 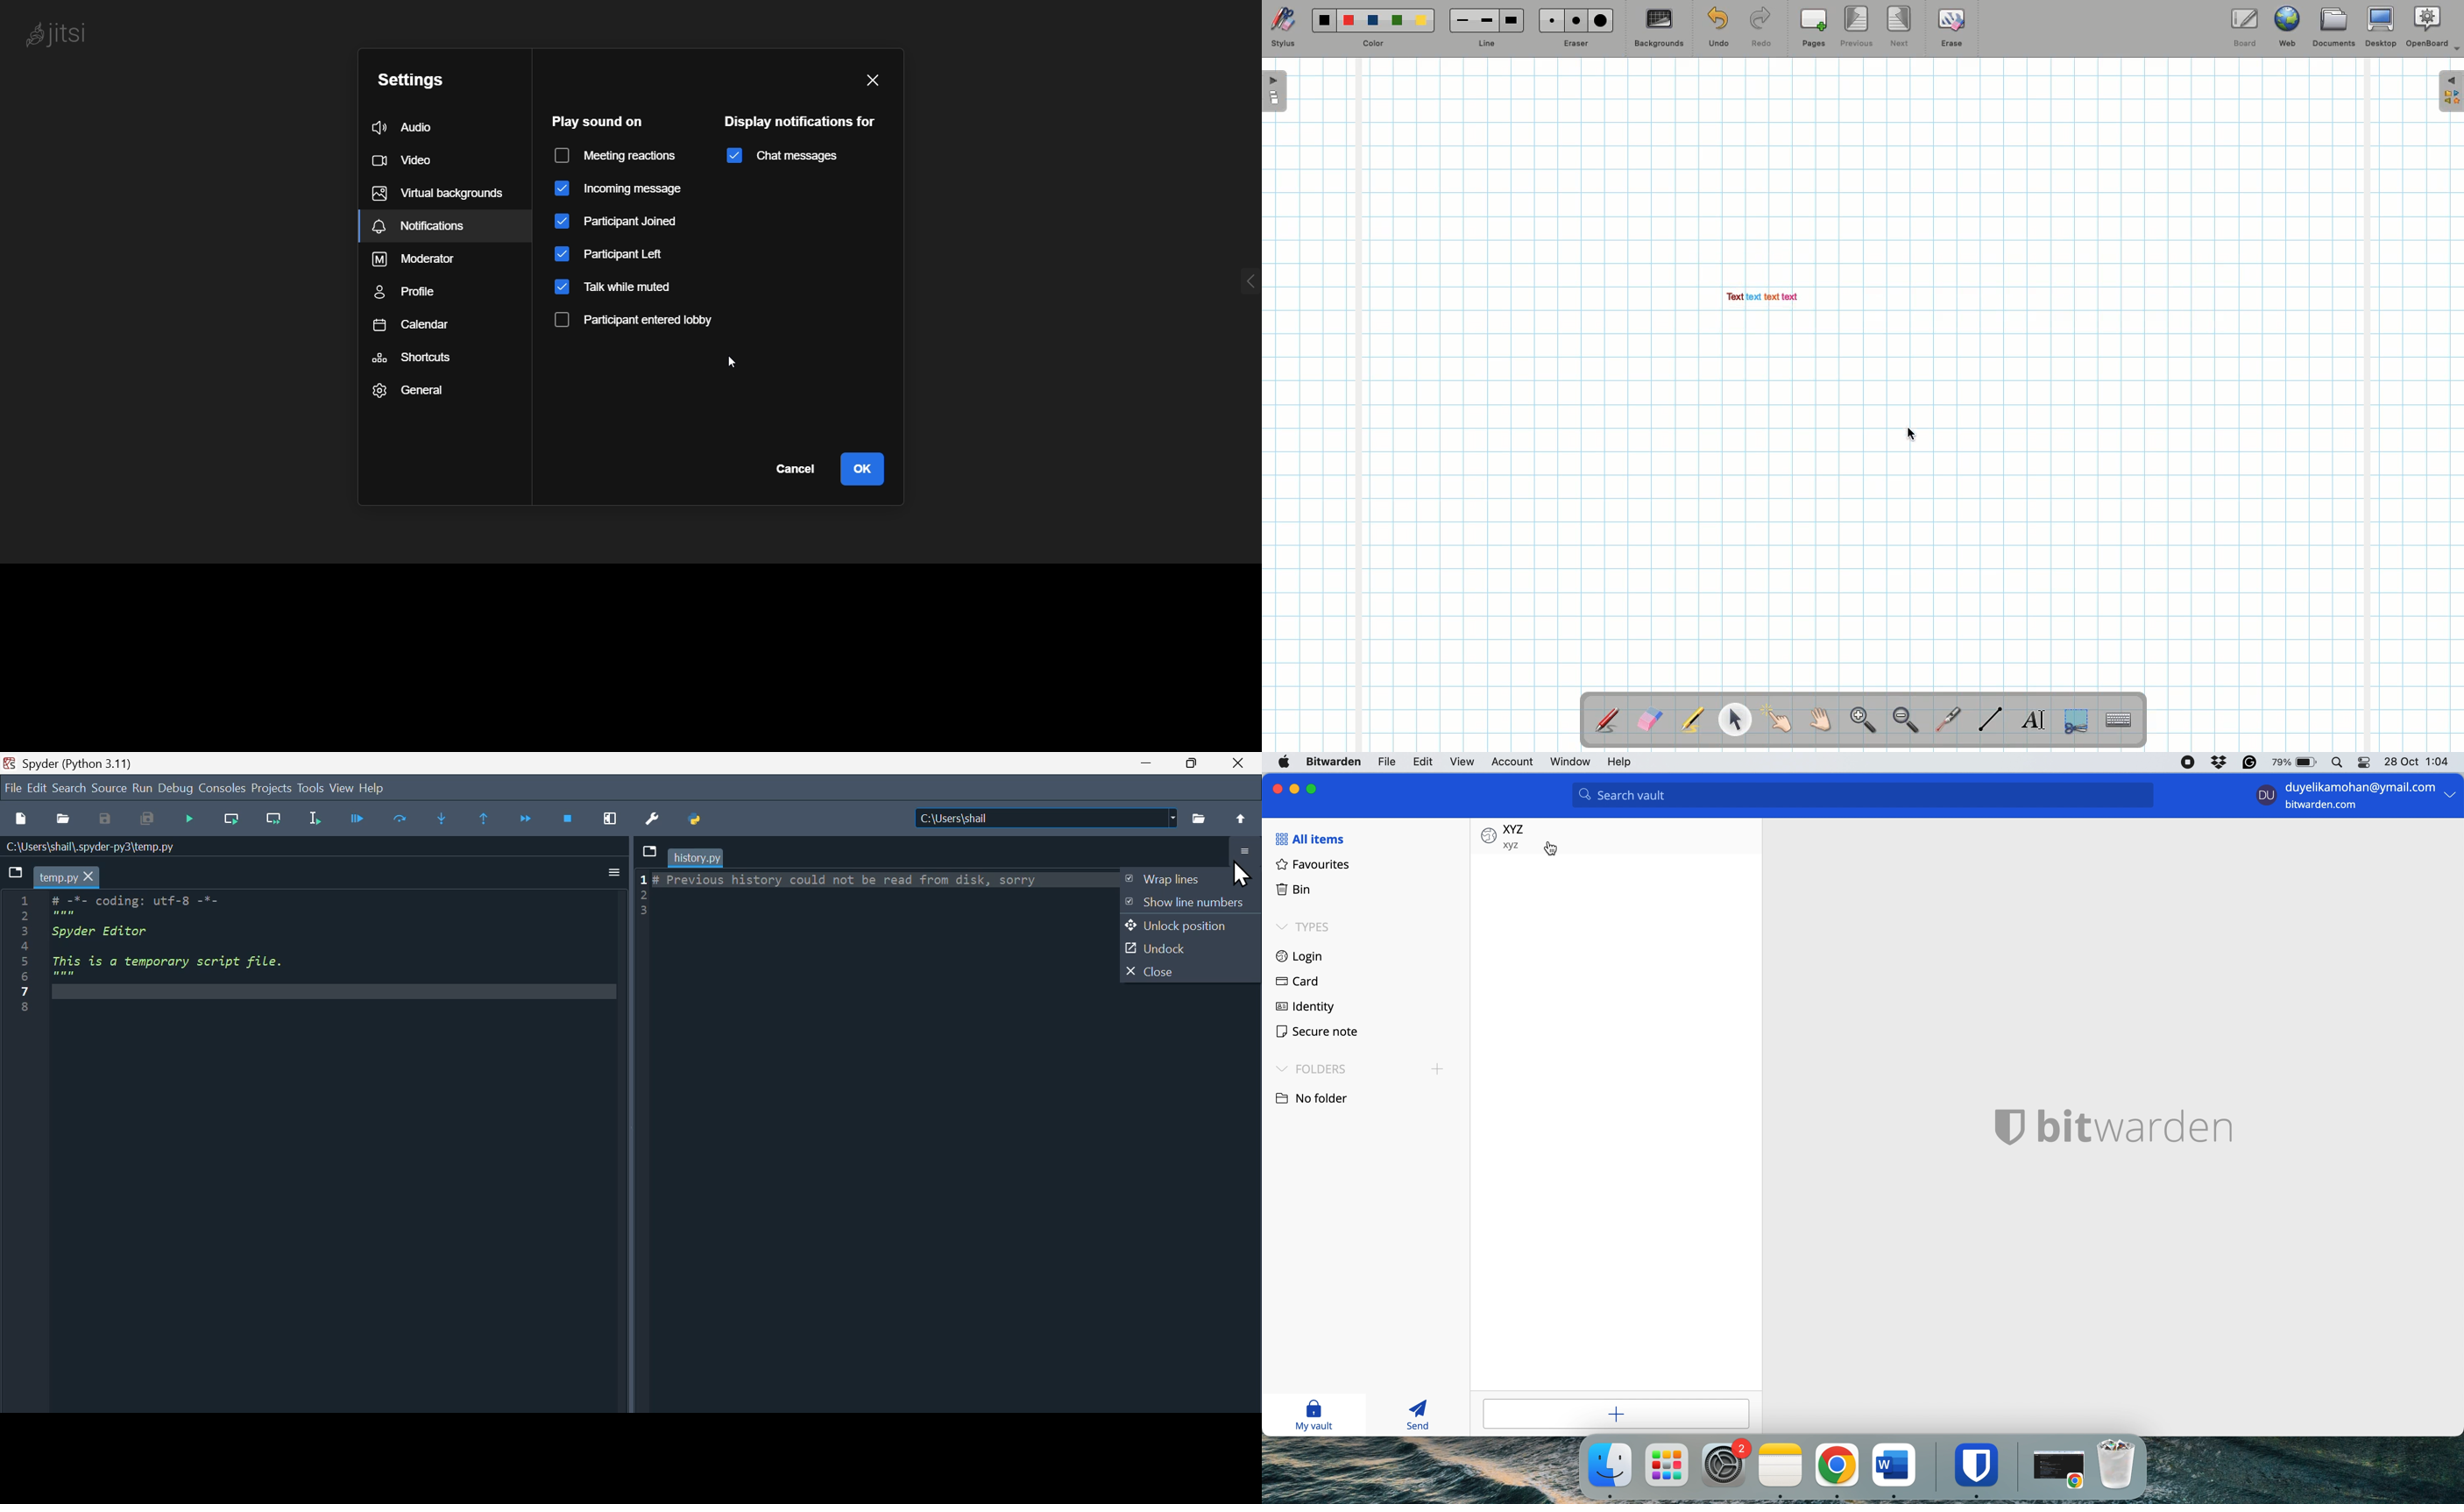 What do you see at coordinates (1275, 788) in the screenshot?
I see `close` at bounding box center [1275, 788].